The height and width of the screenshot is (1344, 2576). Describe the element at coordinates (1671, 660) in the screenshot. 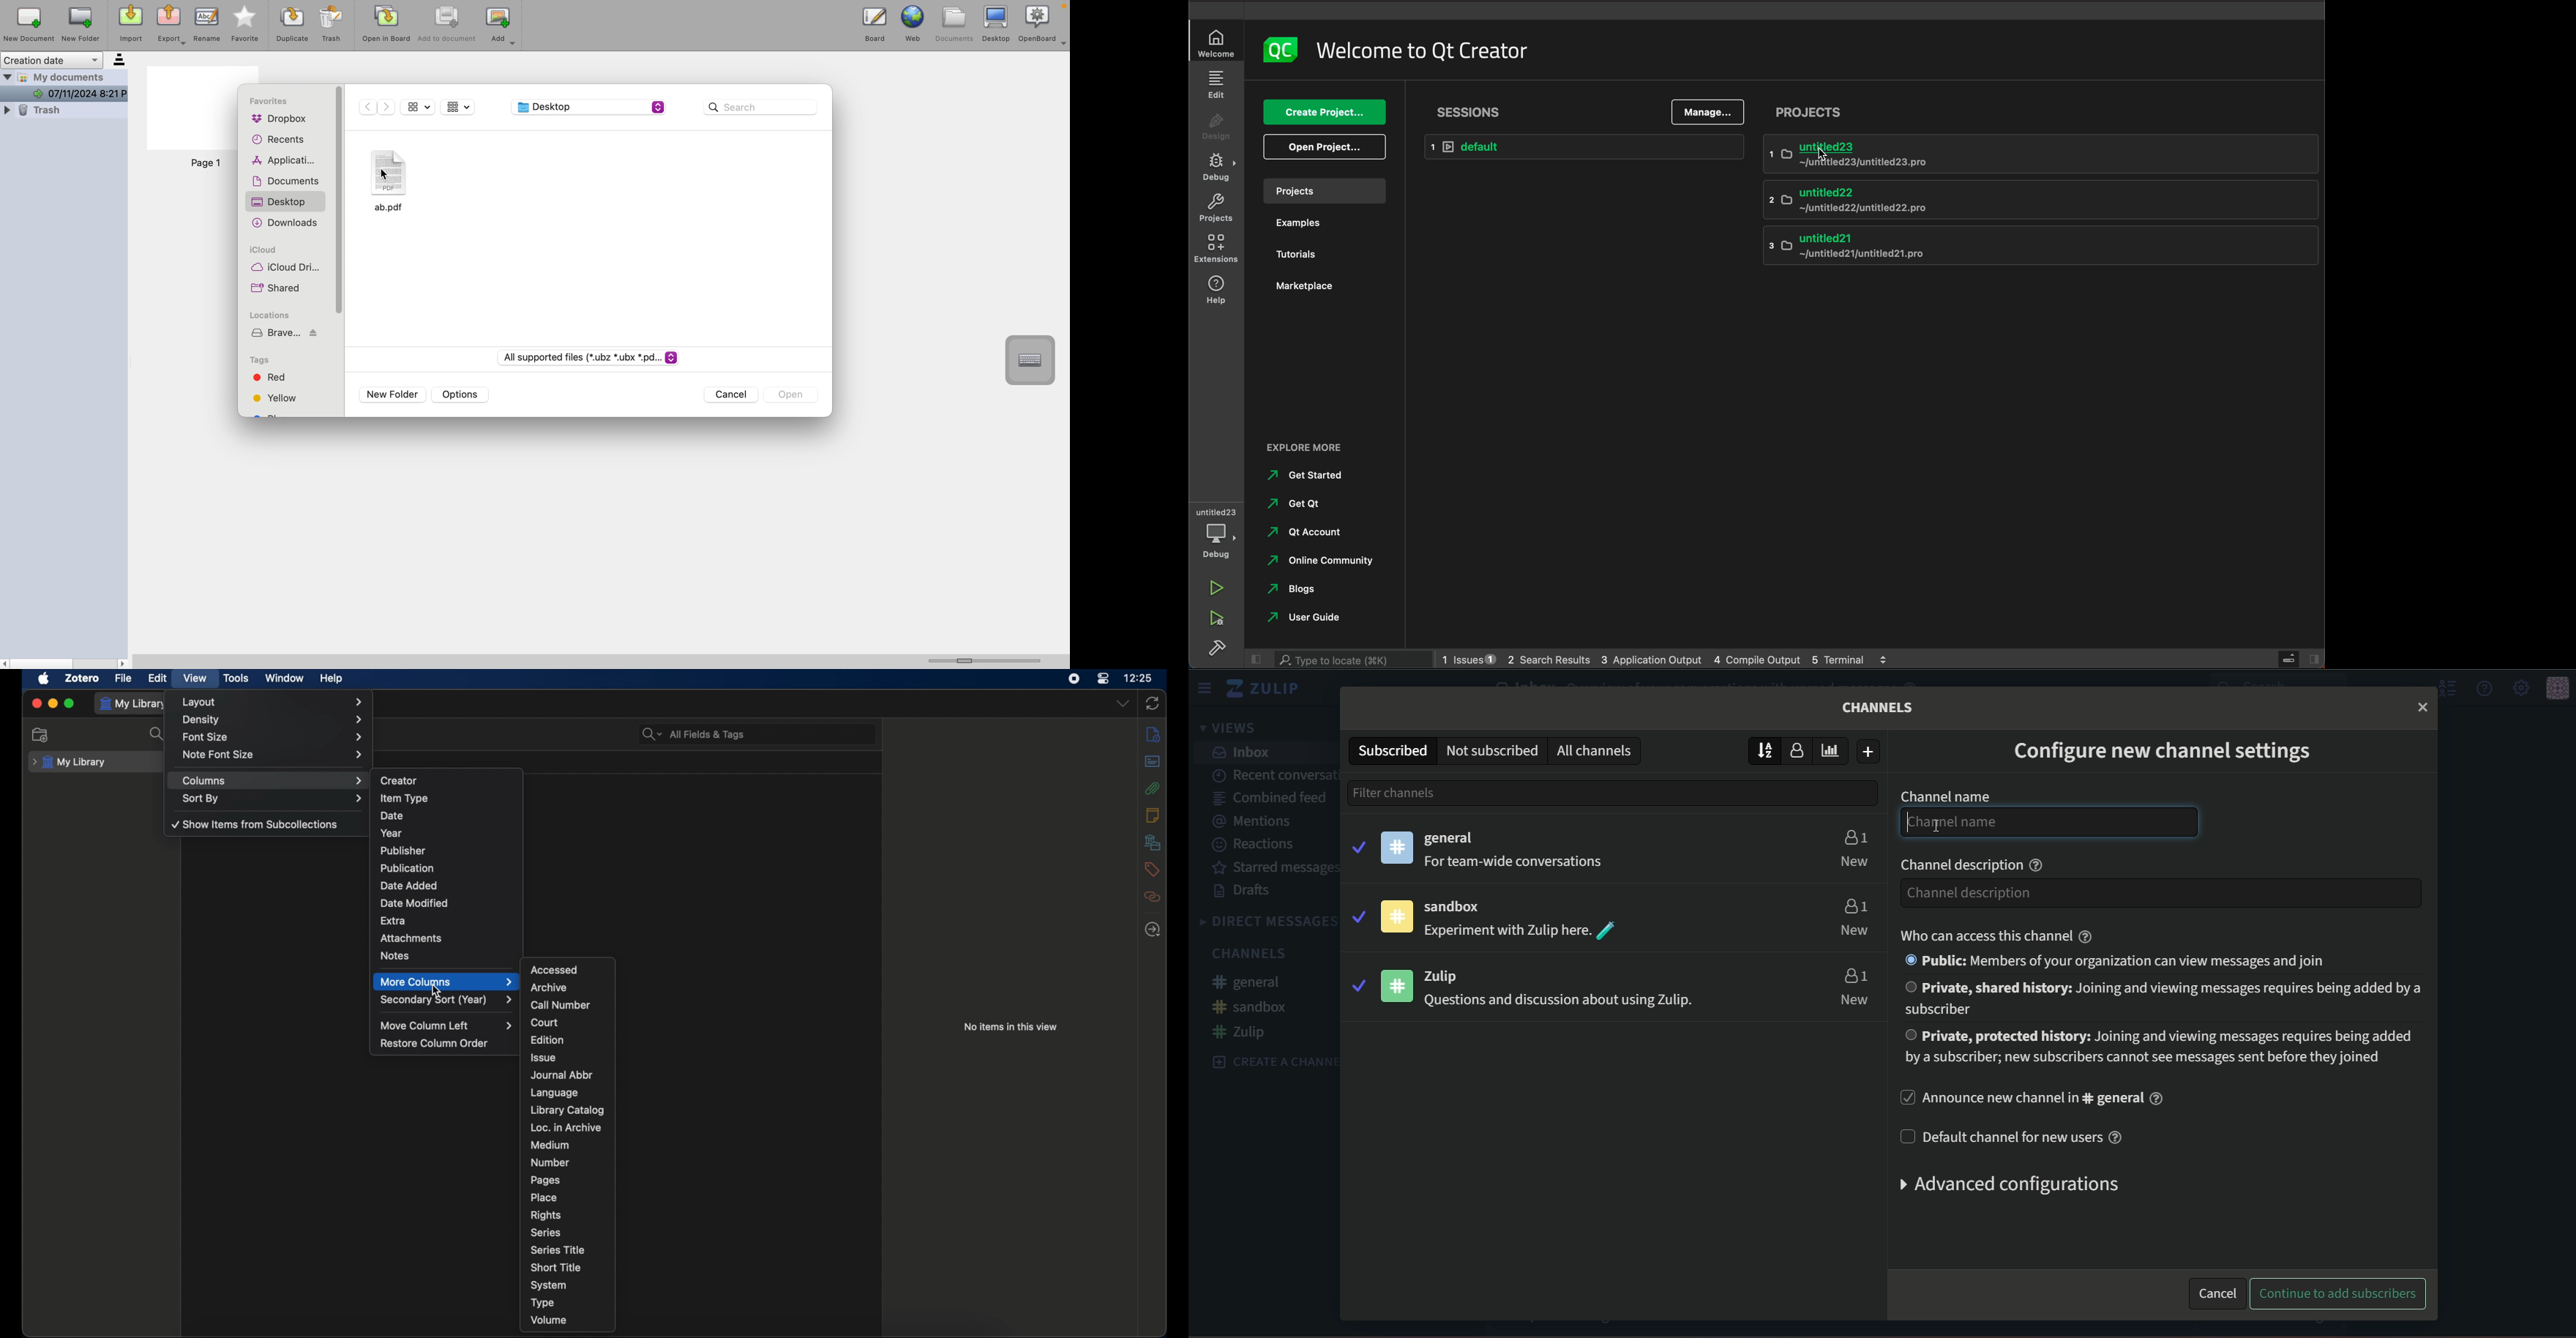

I see `logs` at that location.